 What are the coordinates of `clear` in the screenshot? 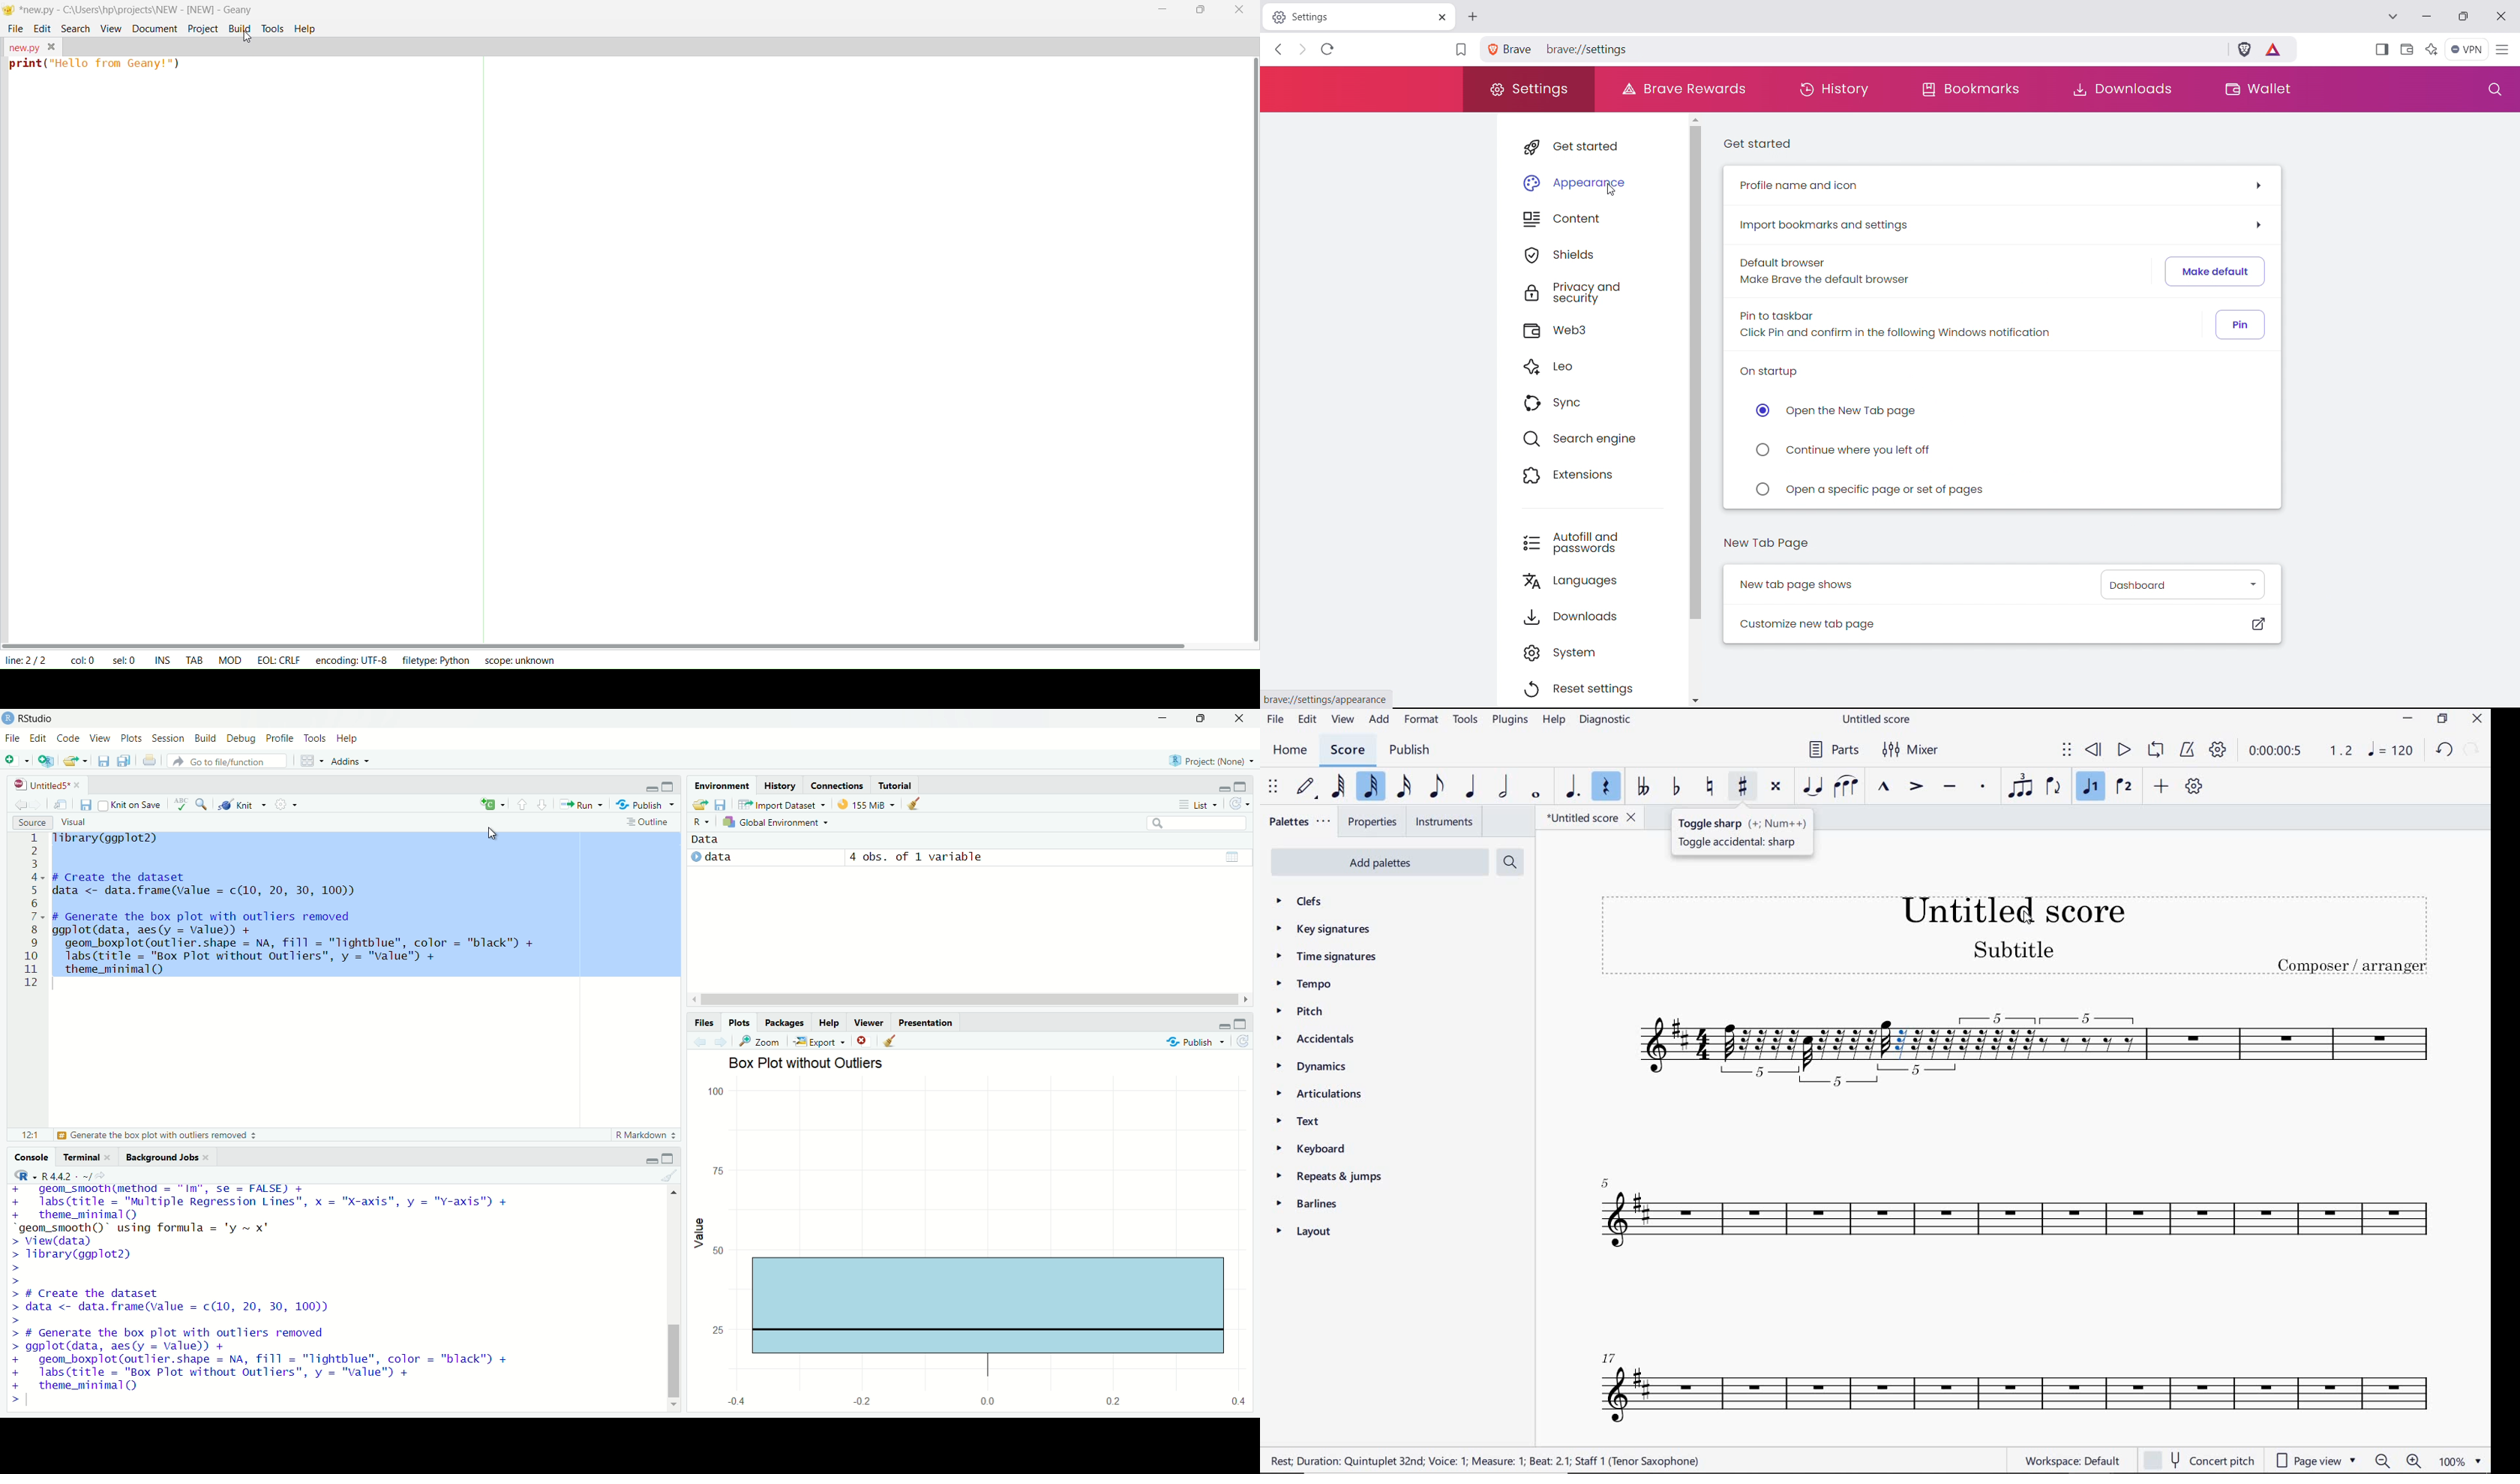 It's located at (885, 1040).